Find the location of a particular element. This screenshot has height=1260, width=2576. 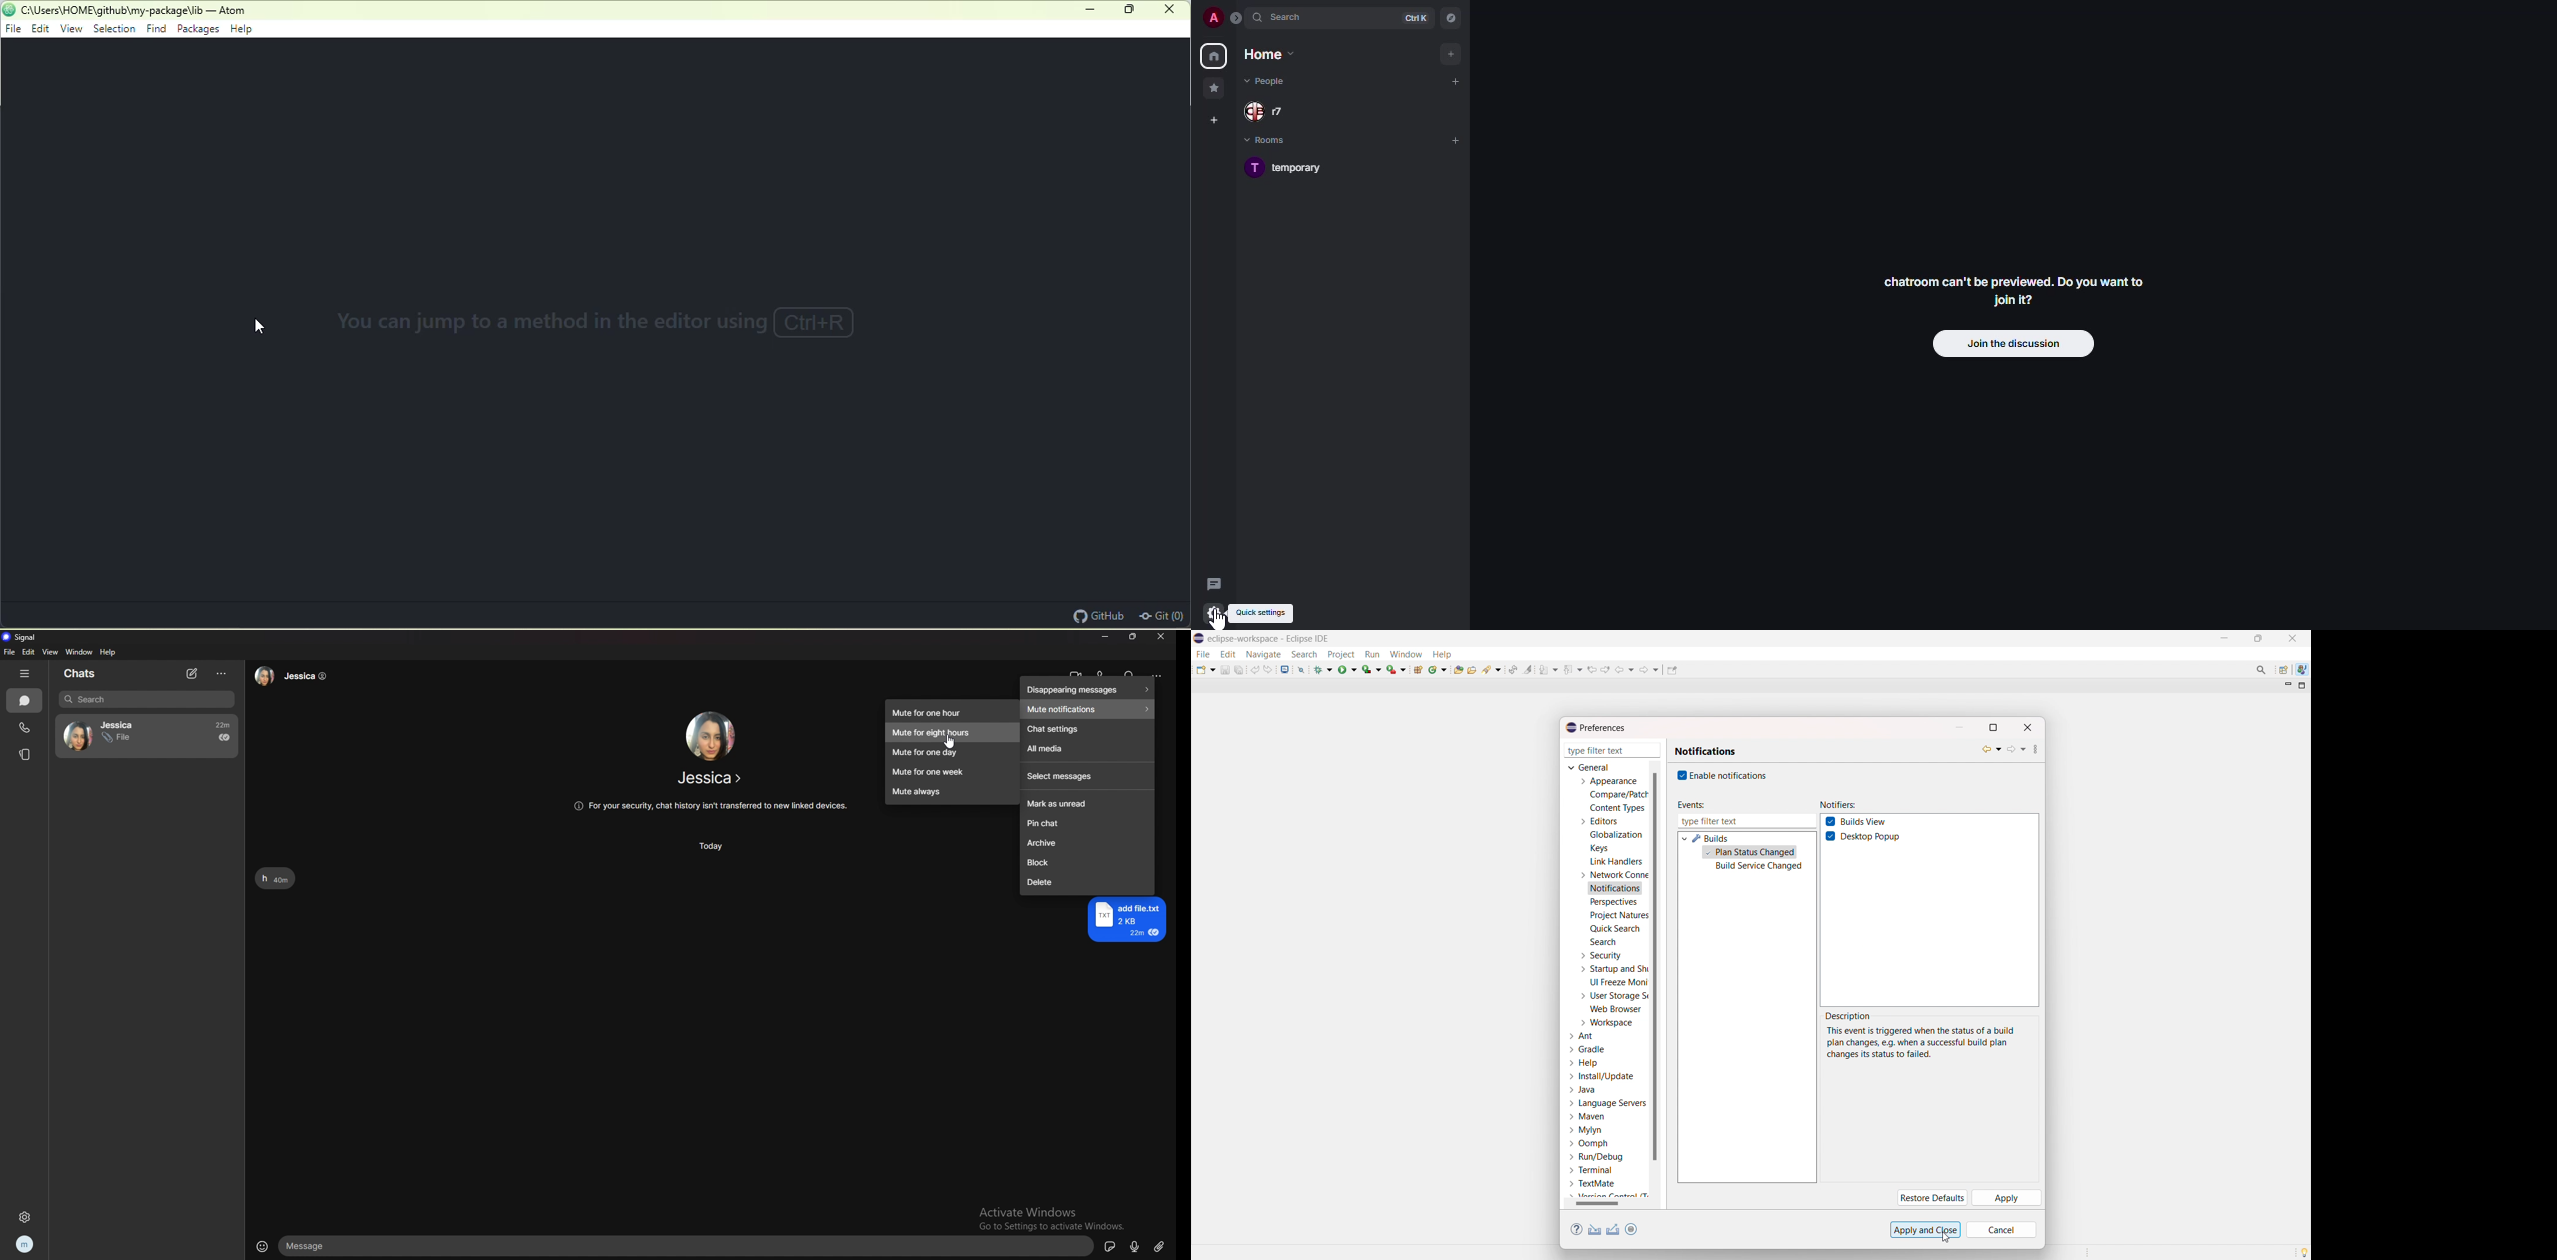

run is located at coordinates (1347, 669).